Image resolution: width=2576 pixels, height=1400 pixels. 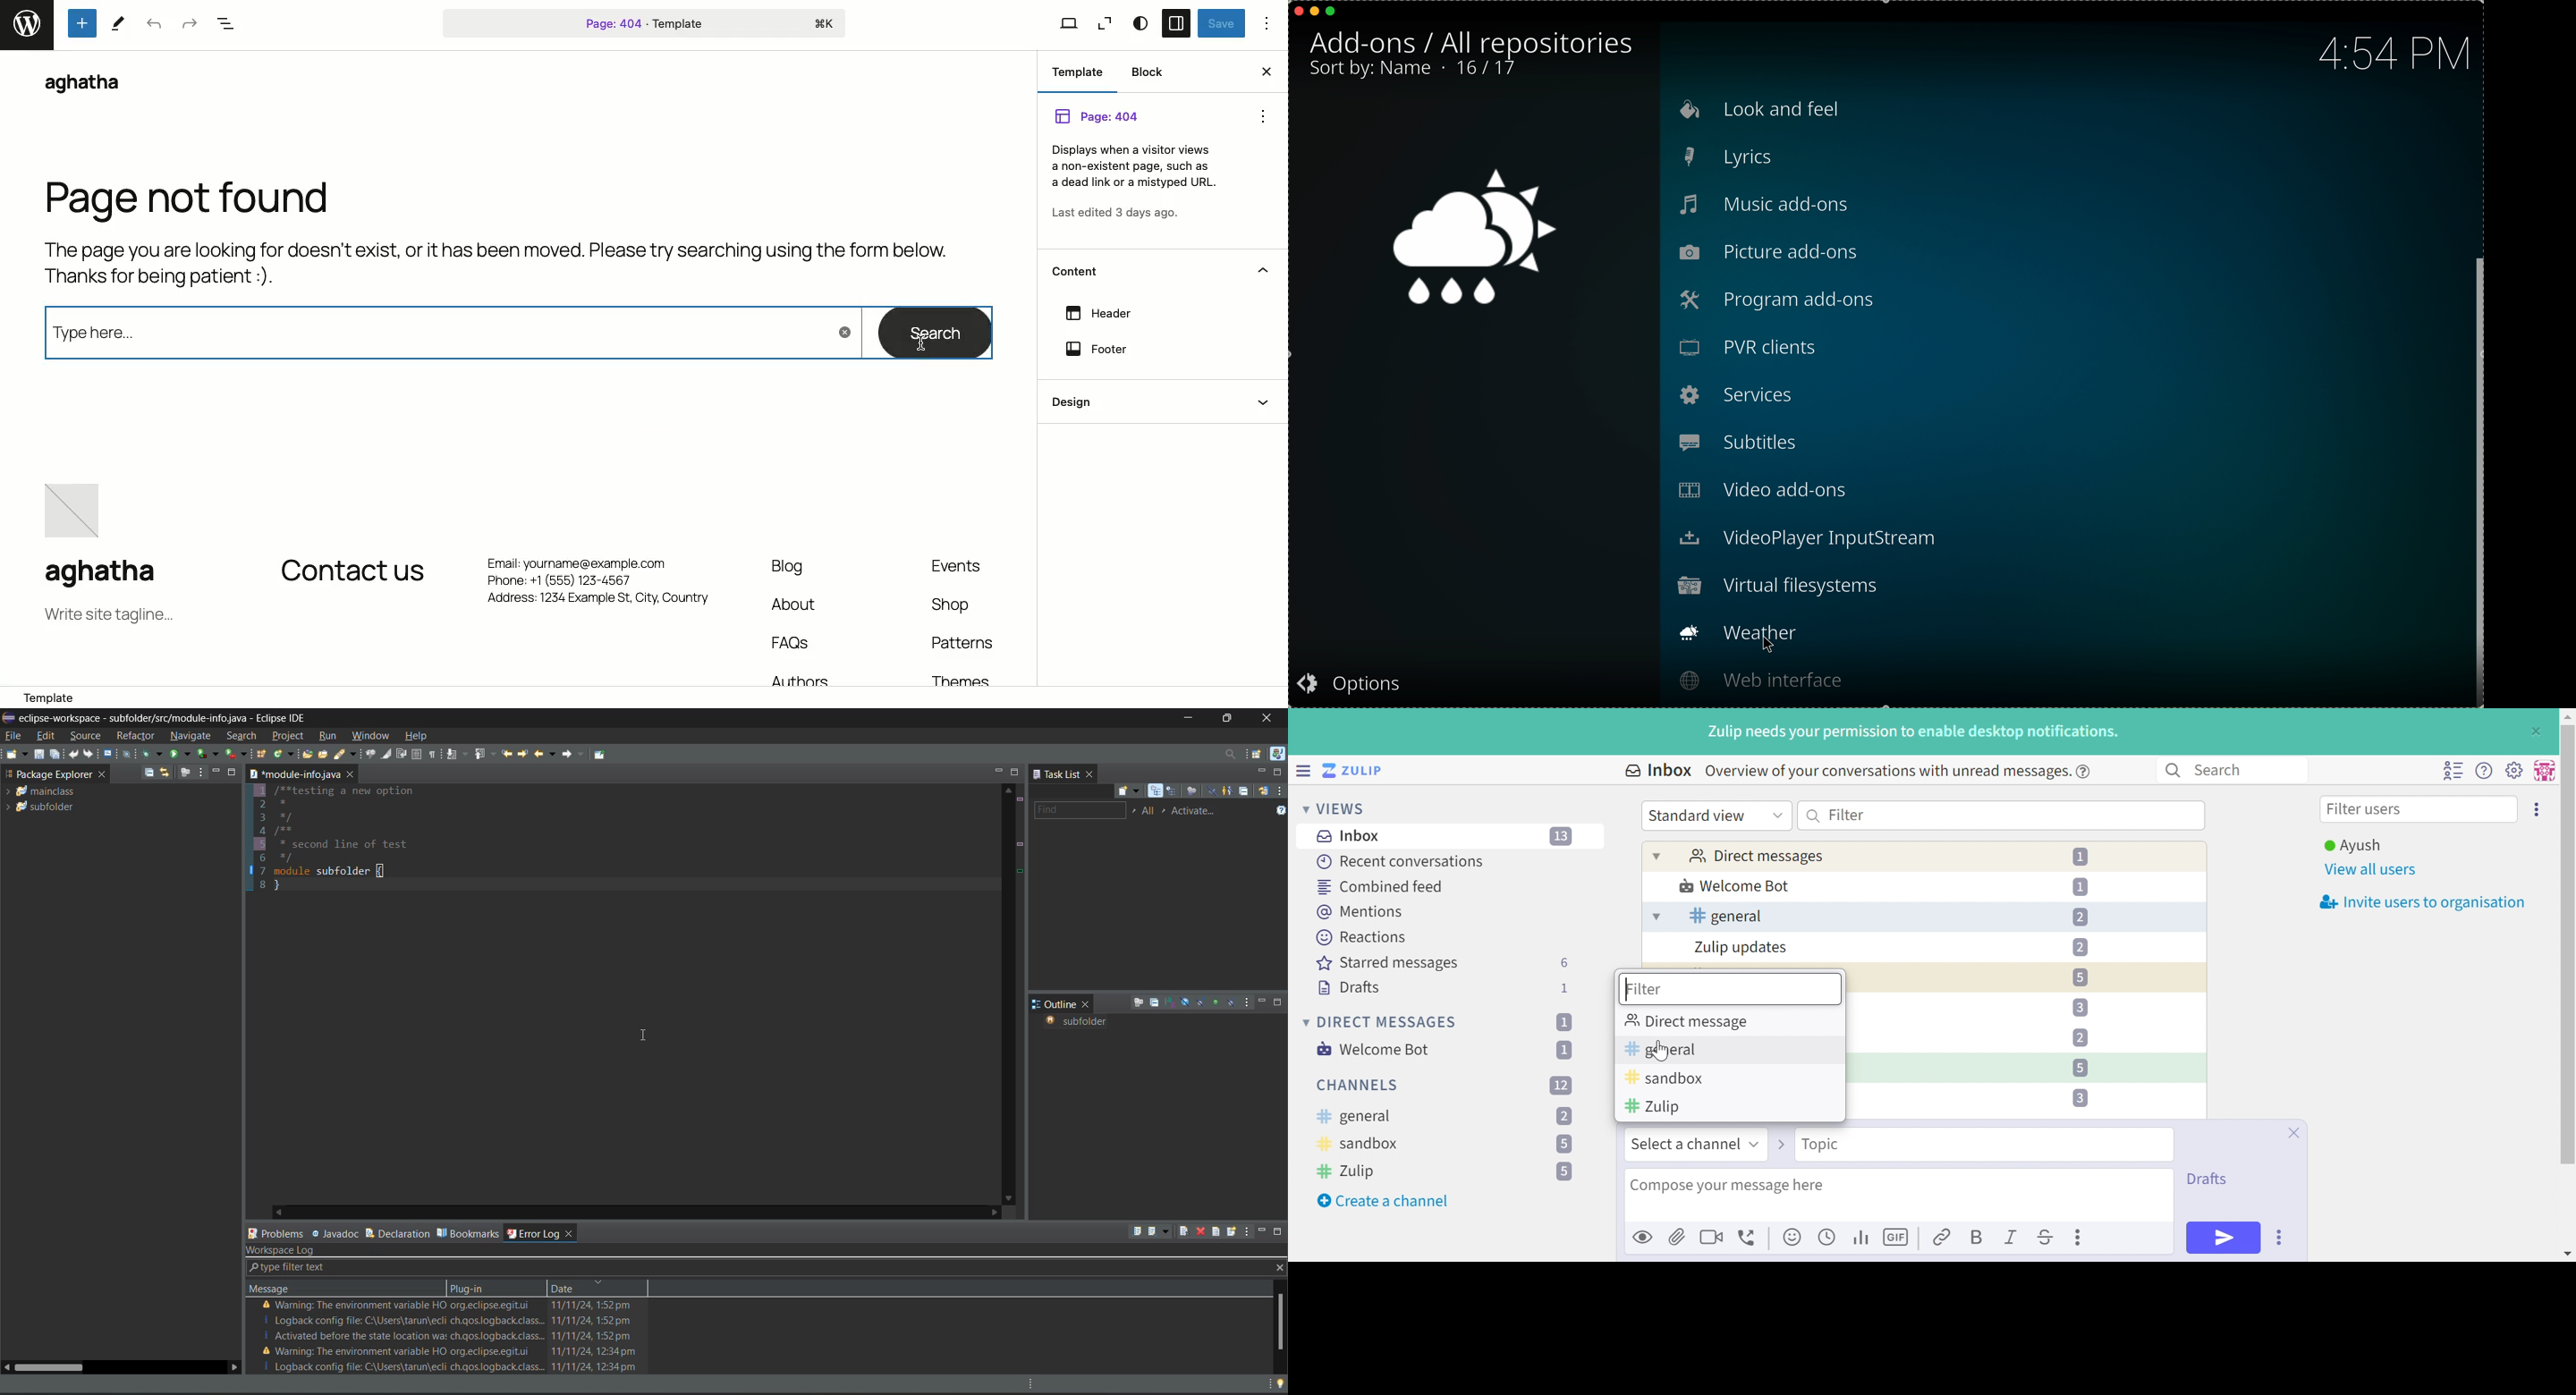 I want to click on error logs, so click(x=447, y=1335).